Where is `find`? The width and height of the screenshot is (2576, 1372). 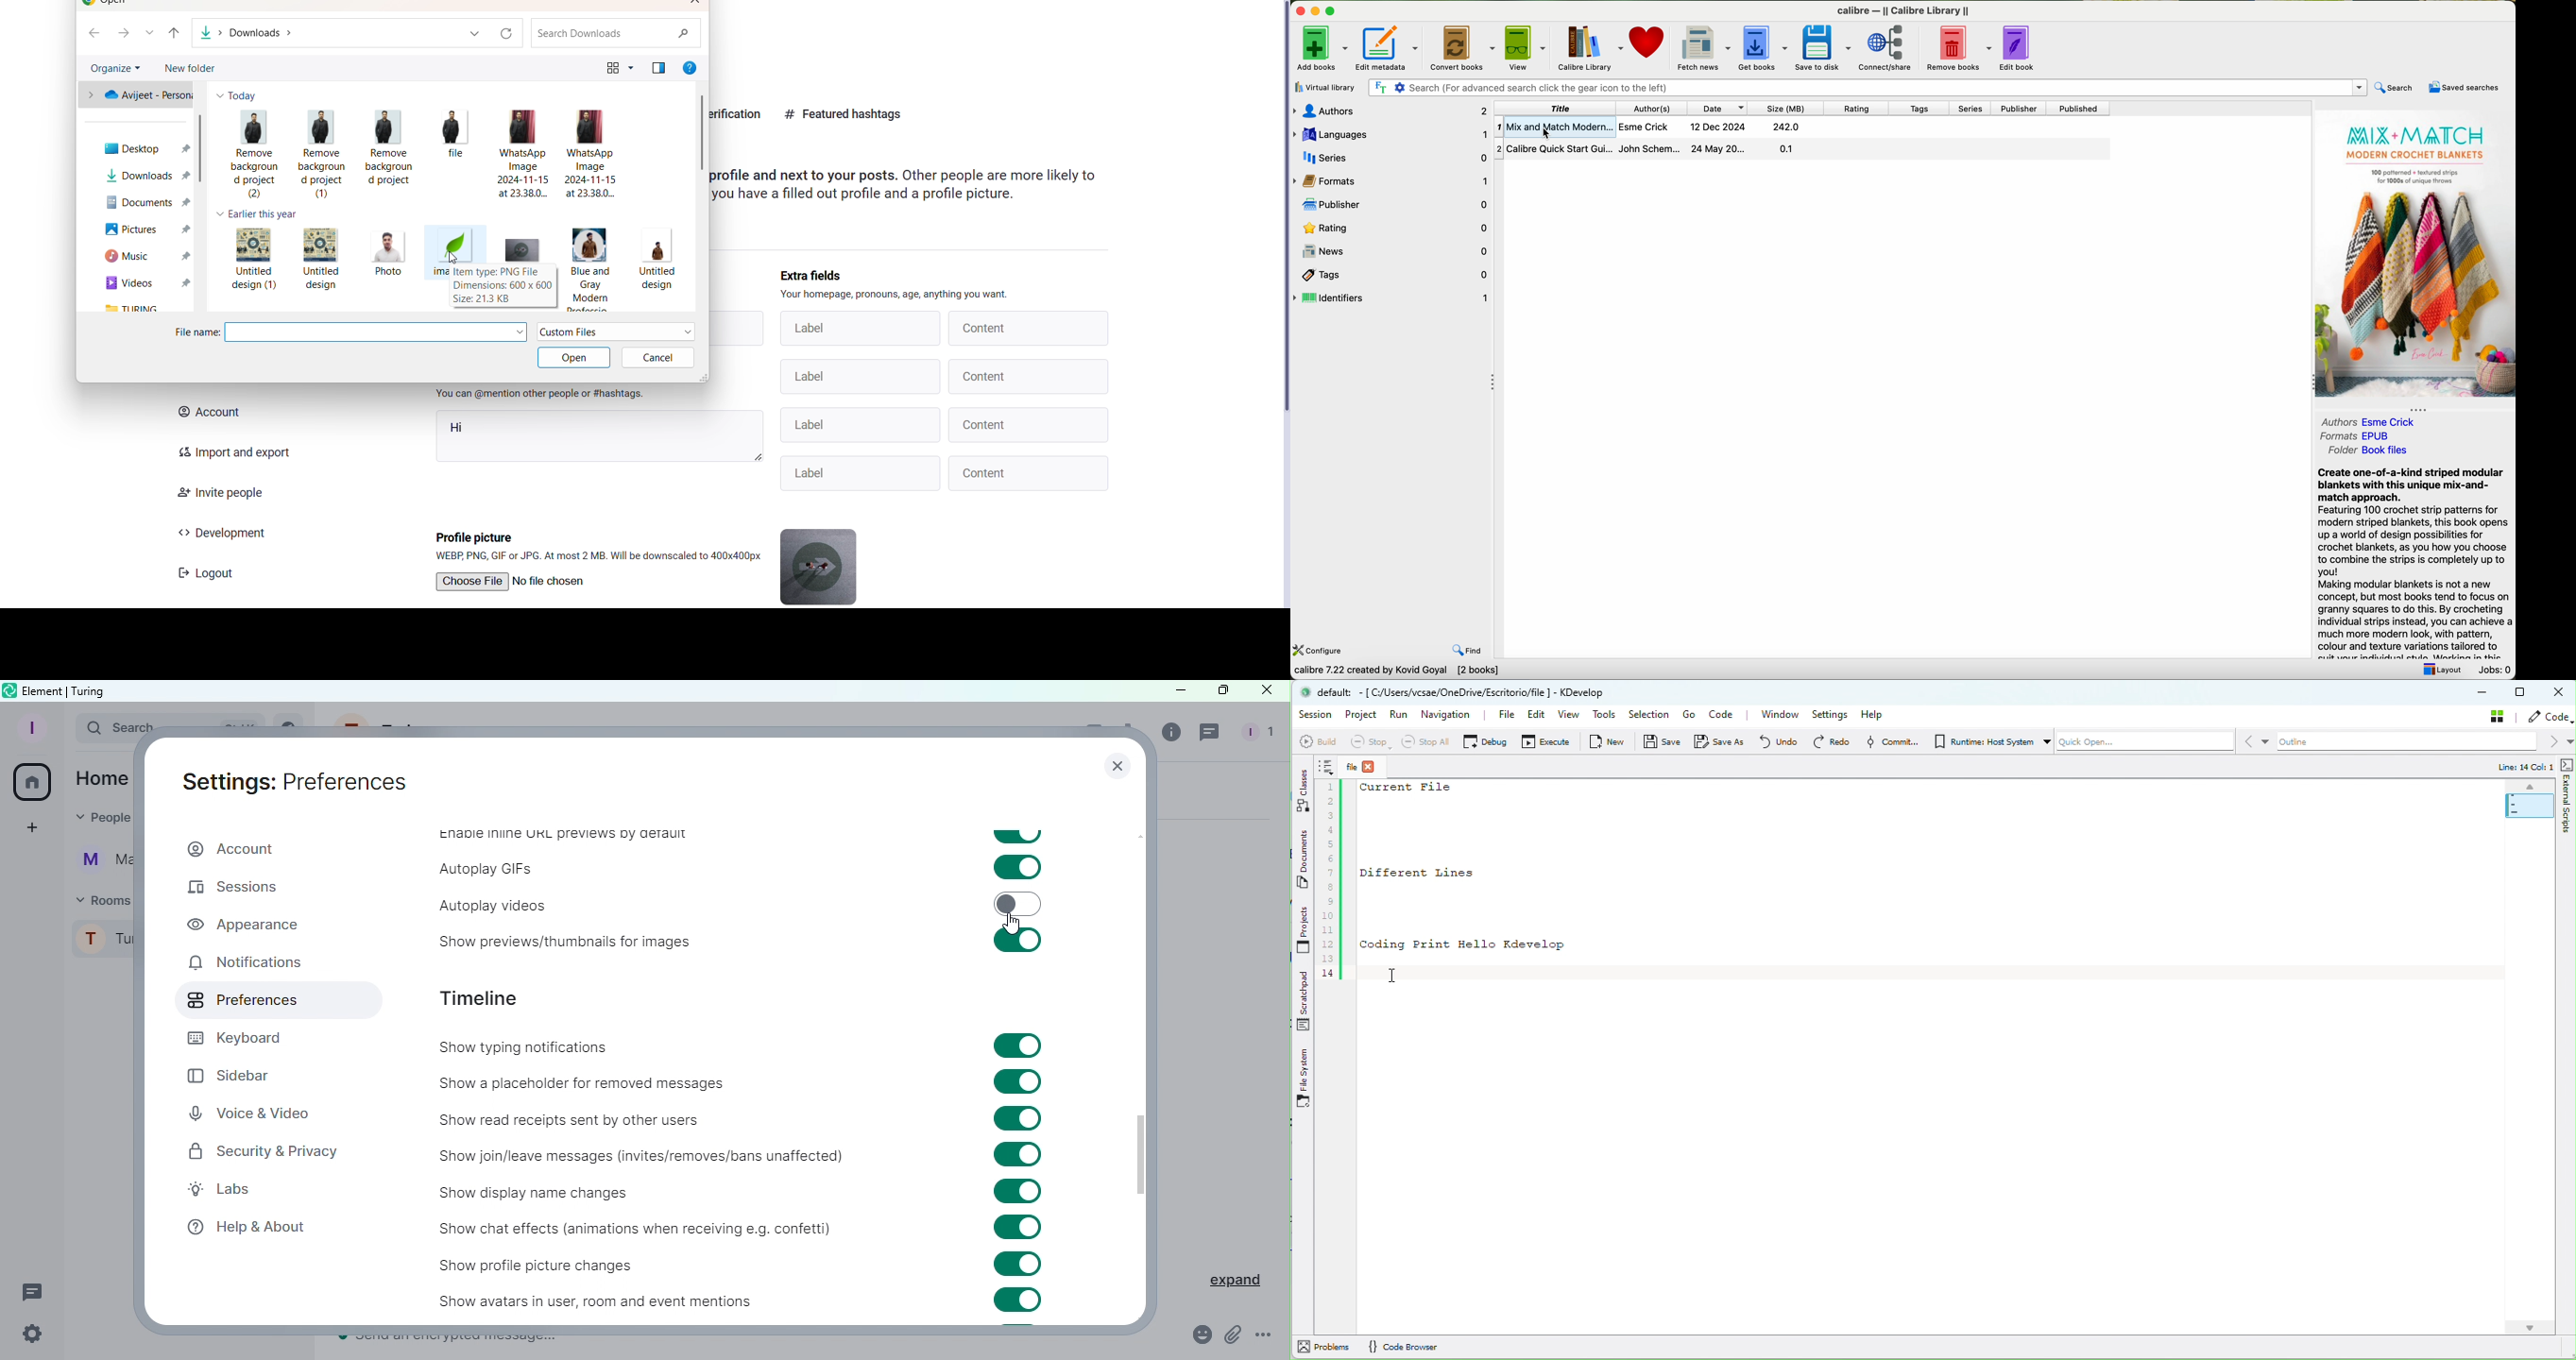 find is located at coordinates (1470, 651).